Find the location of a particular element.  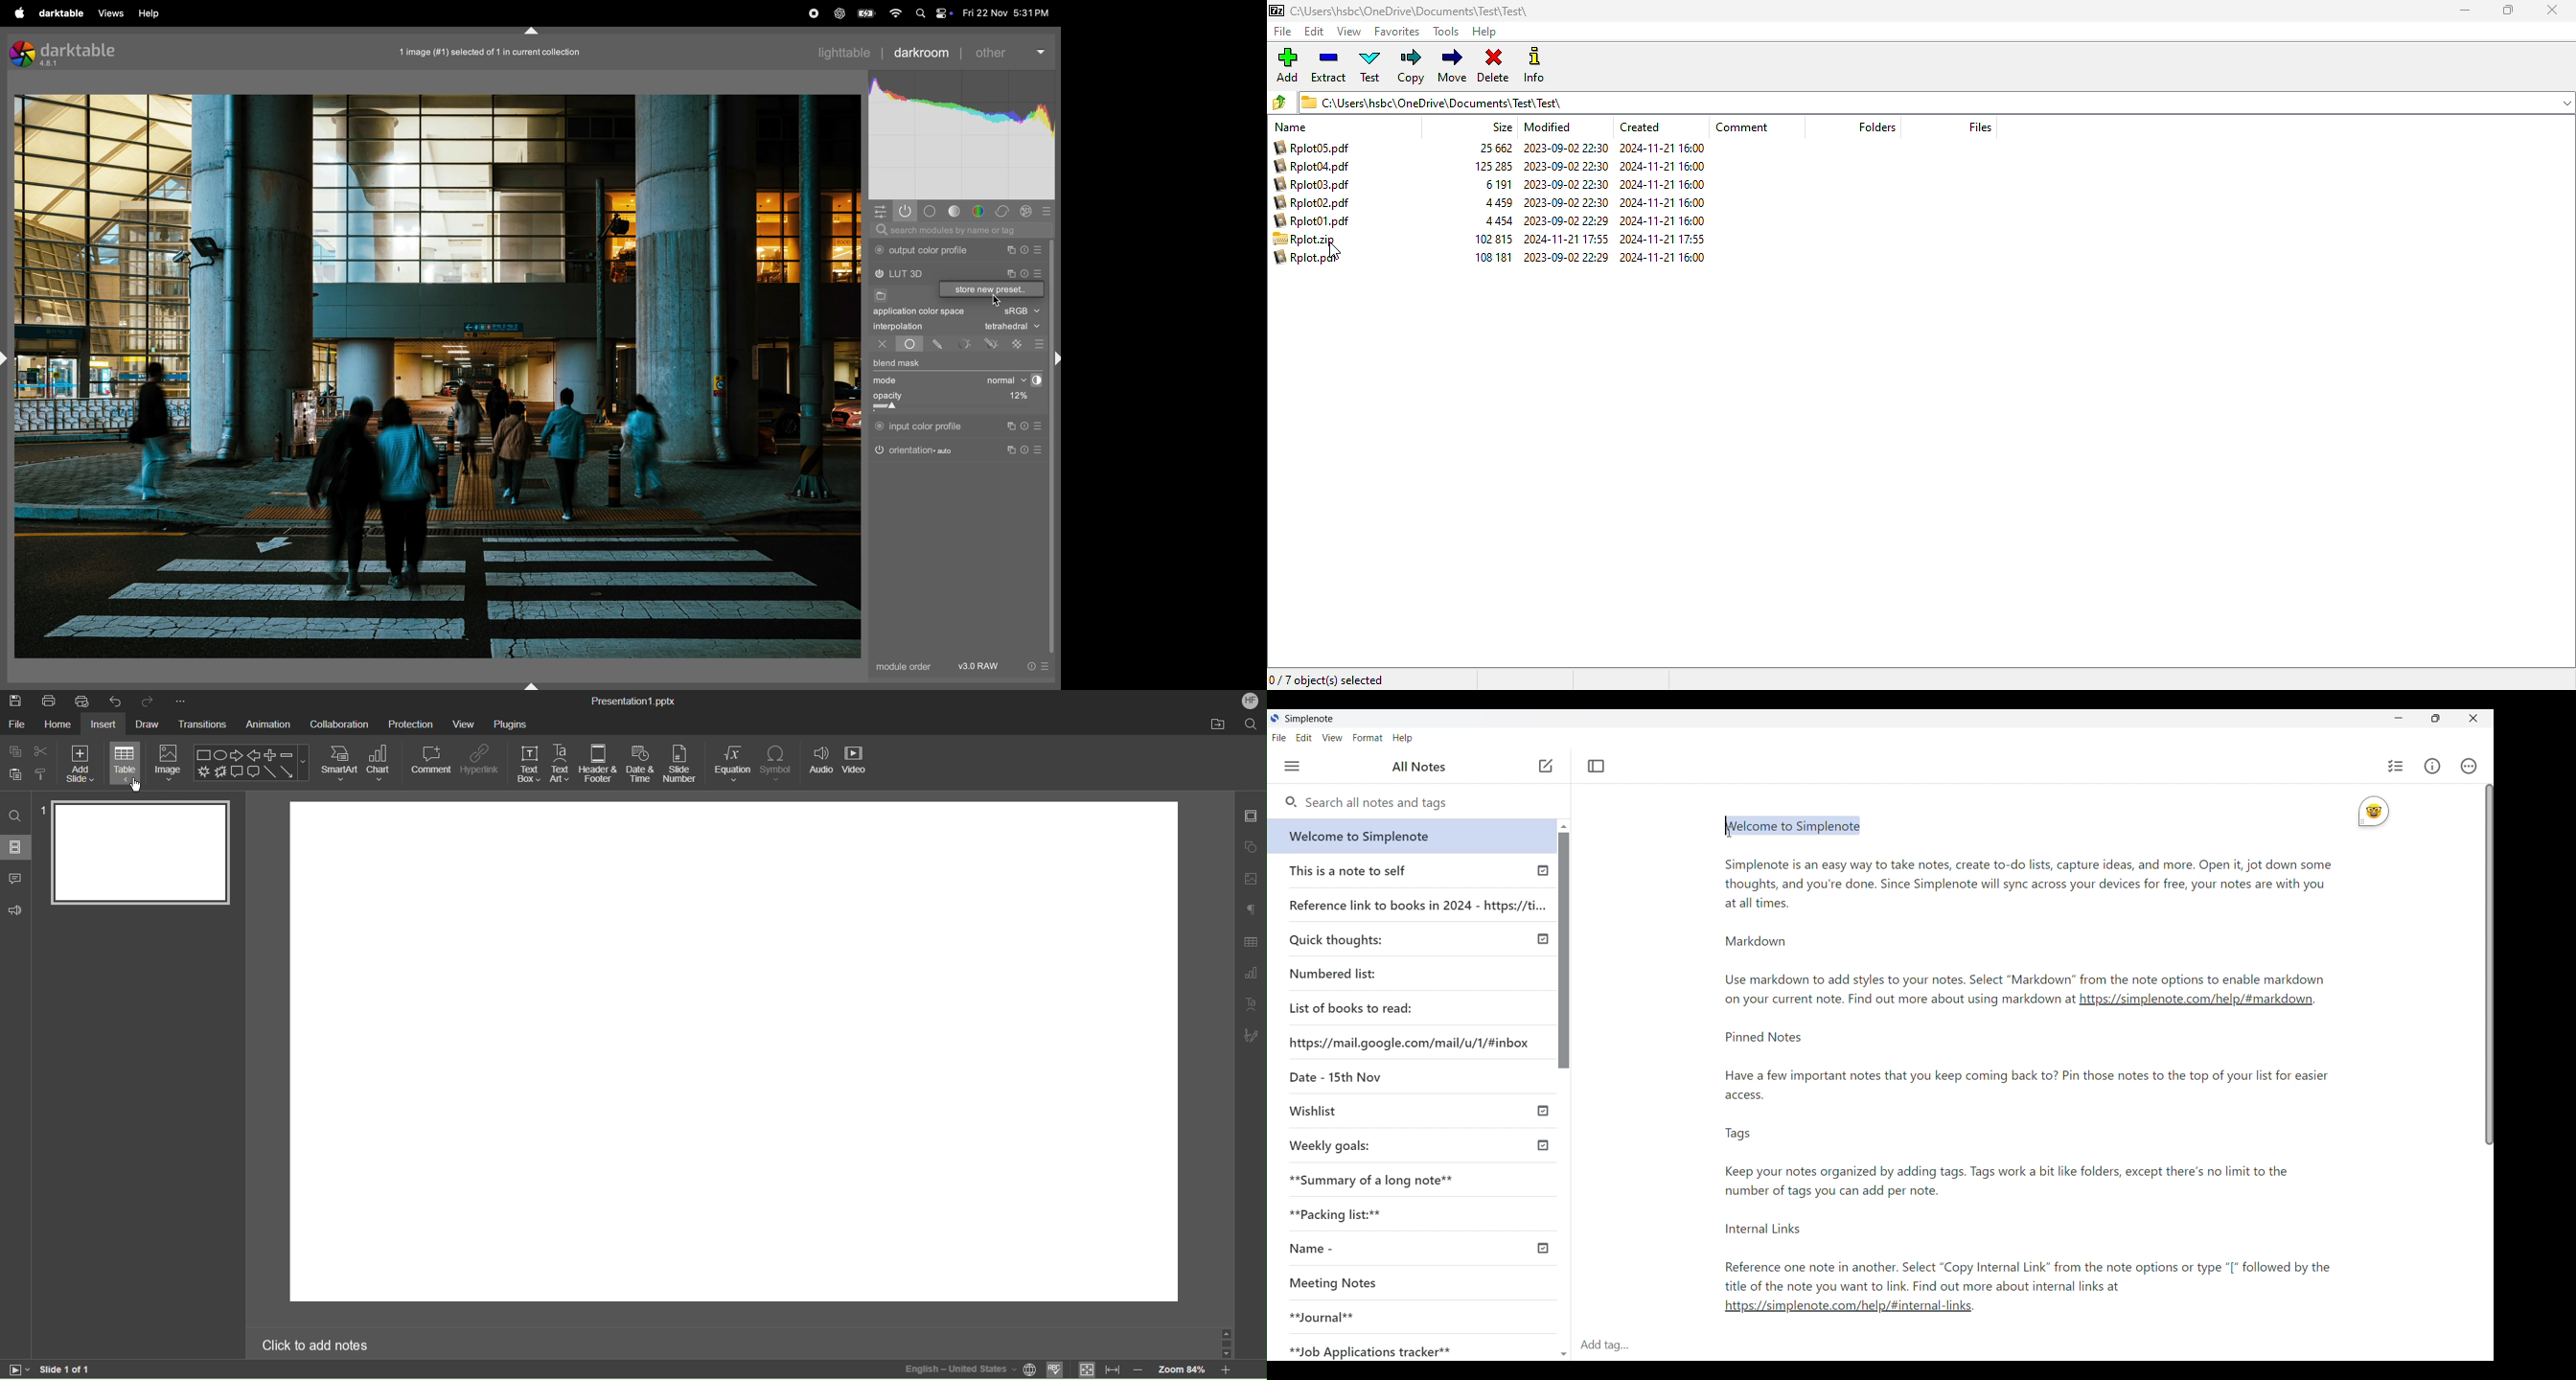

Text Art is located at coordinates (1252, 1005).